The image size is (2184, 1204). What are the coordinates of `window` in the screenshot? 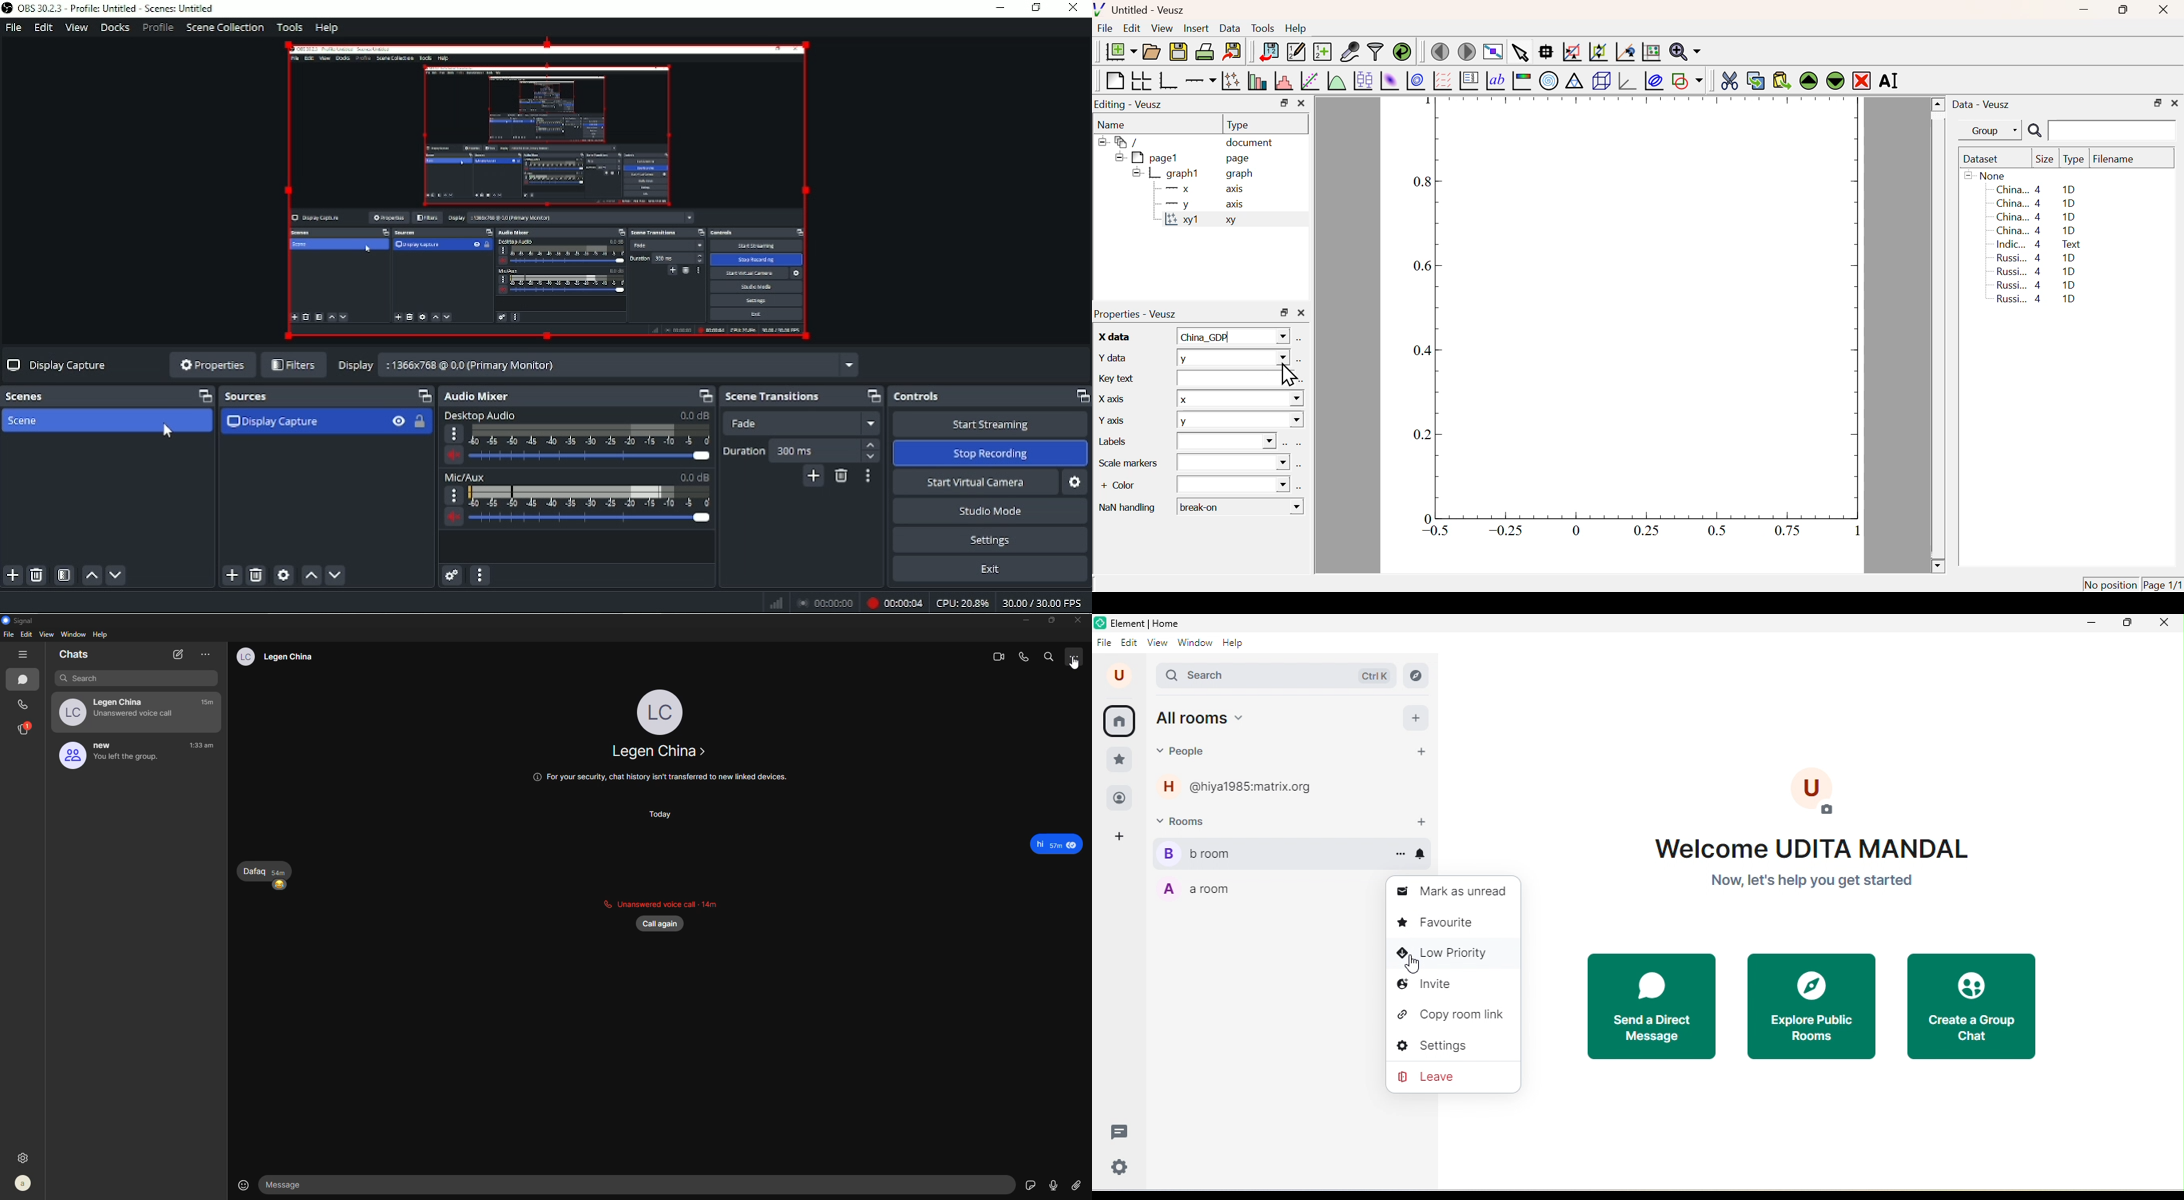 It's located at (1195, 643).